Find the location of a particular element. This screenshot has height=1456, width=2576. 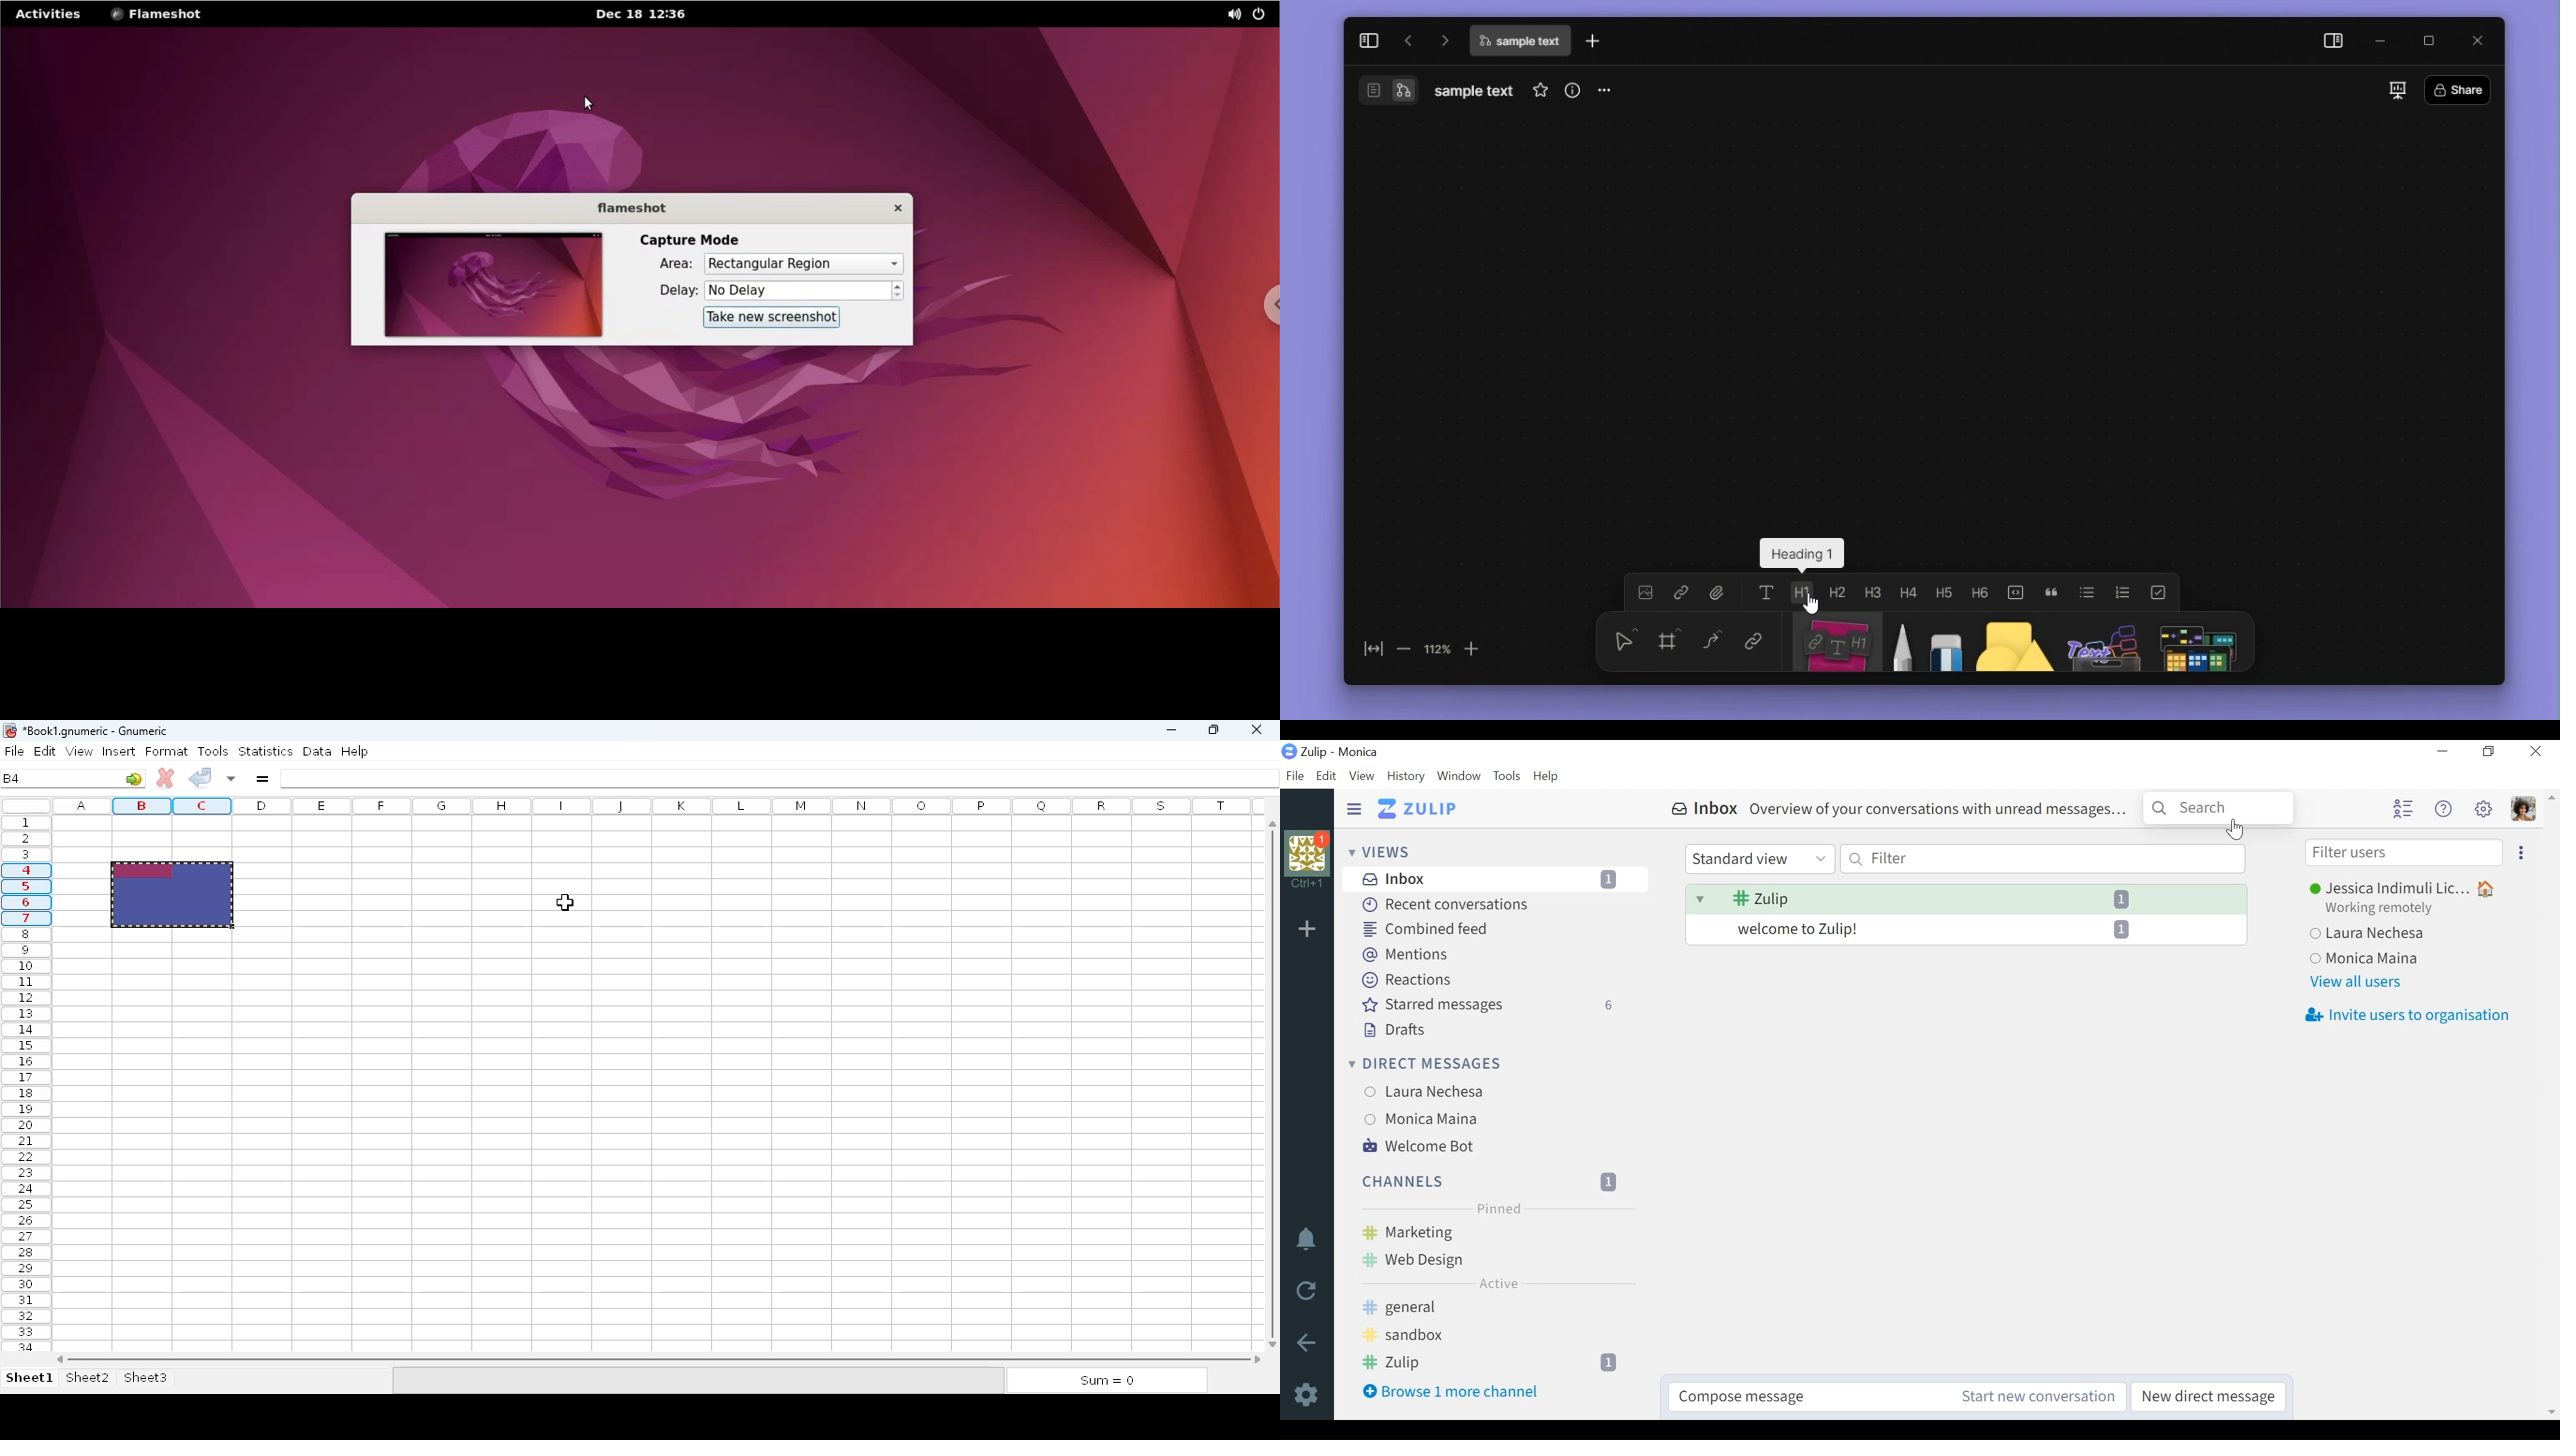

increment or decrement delay is located at coordinates (897, 291).